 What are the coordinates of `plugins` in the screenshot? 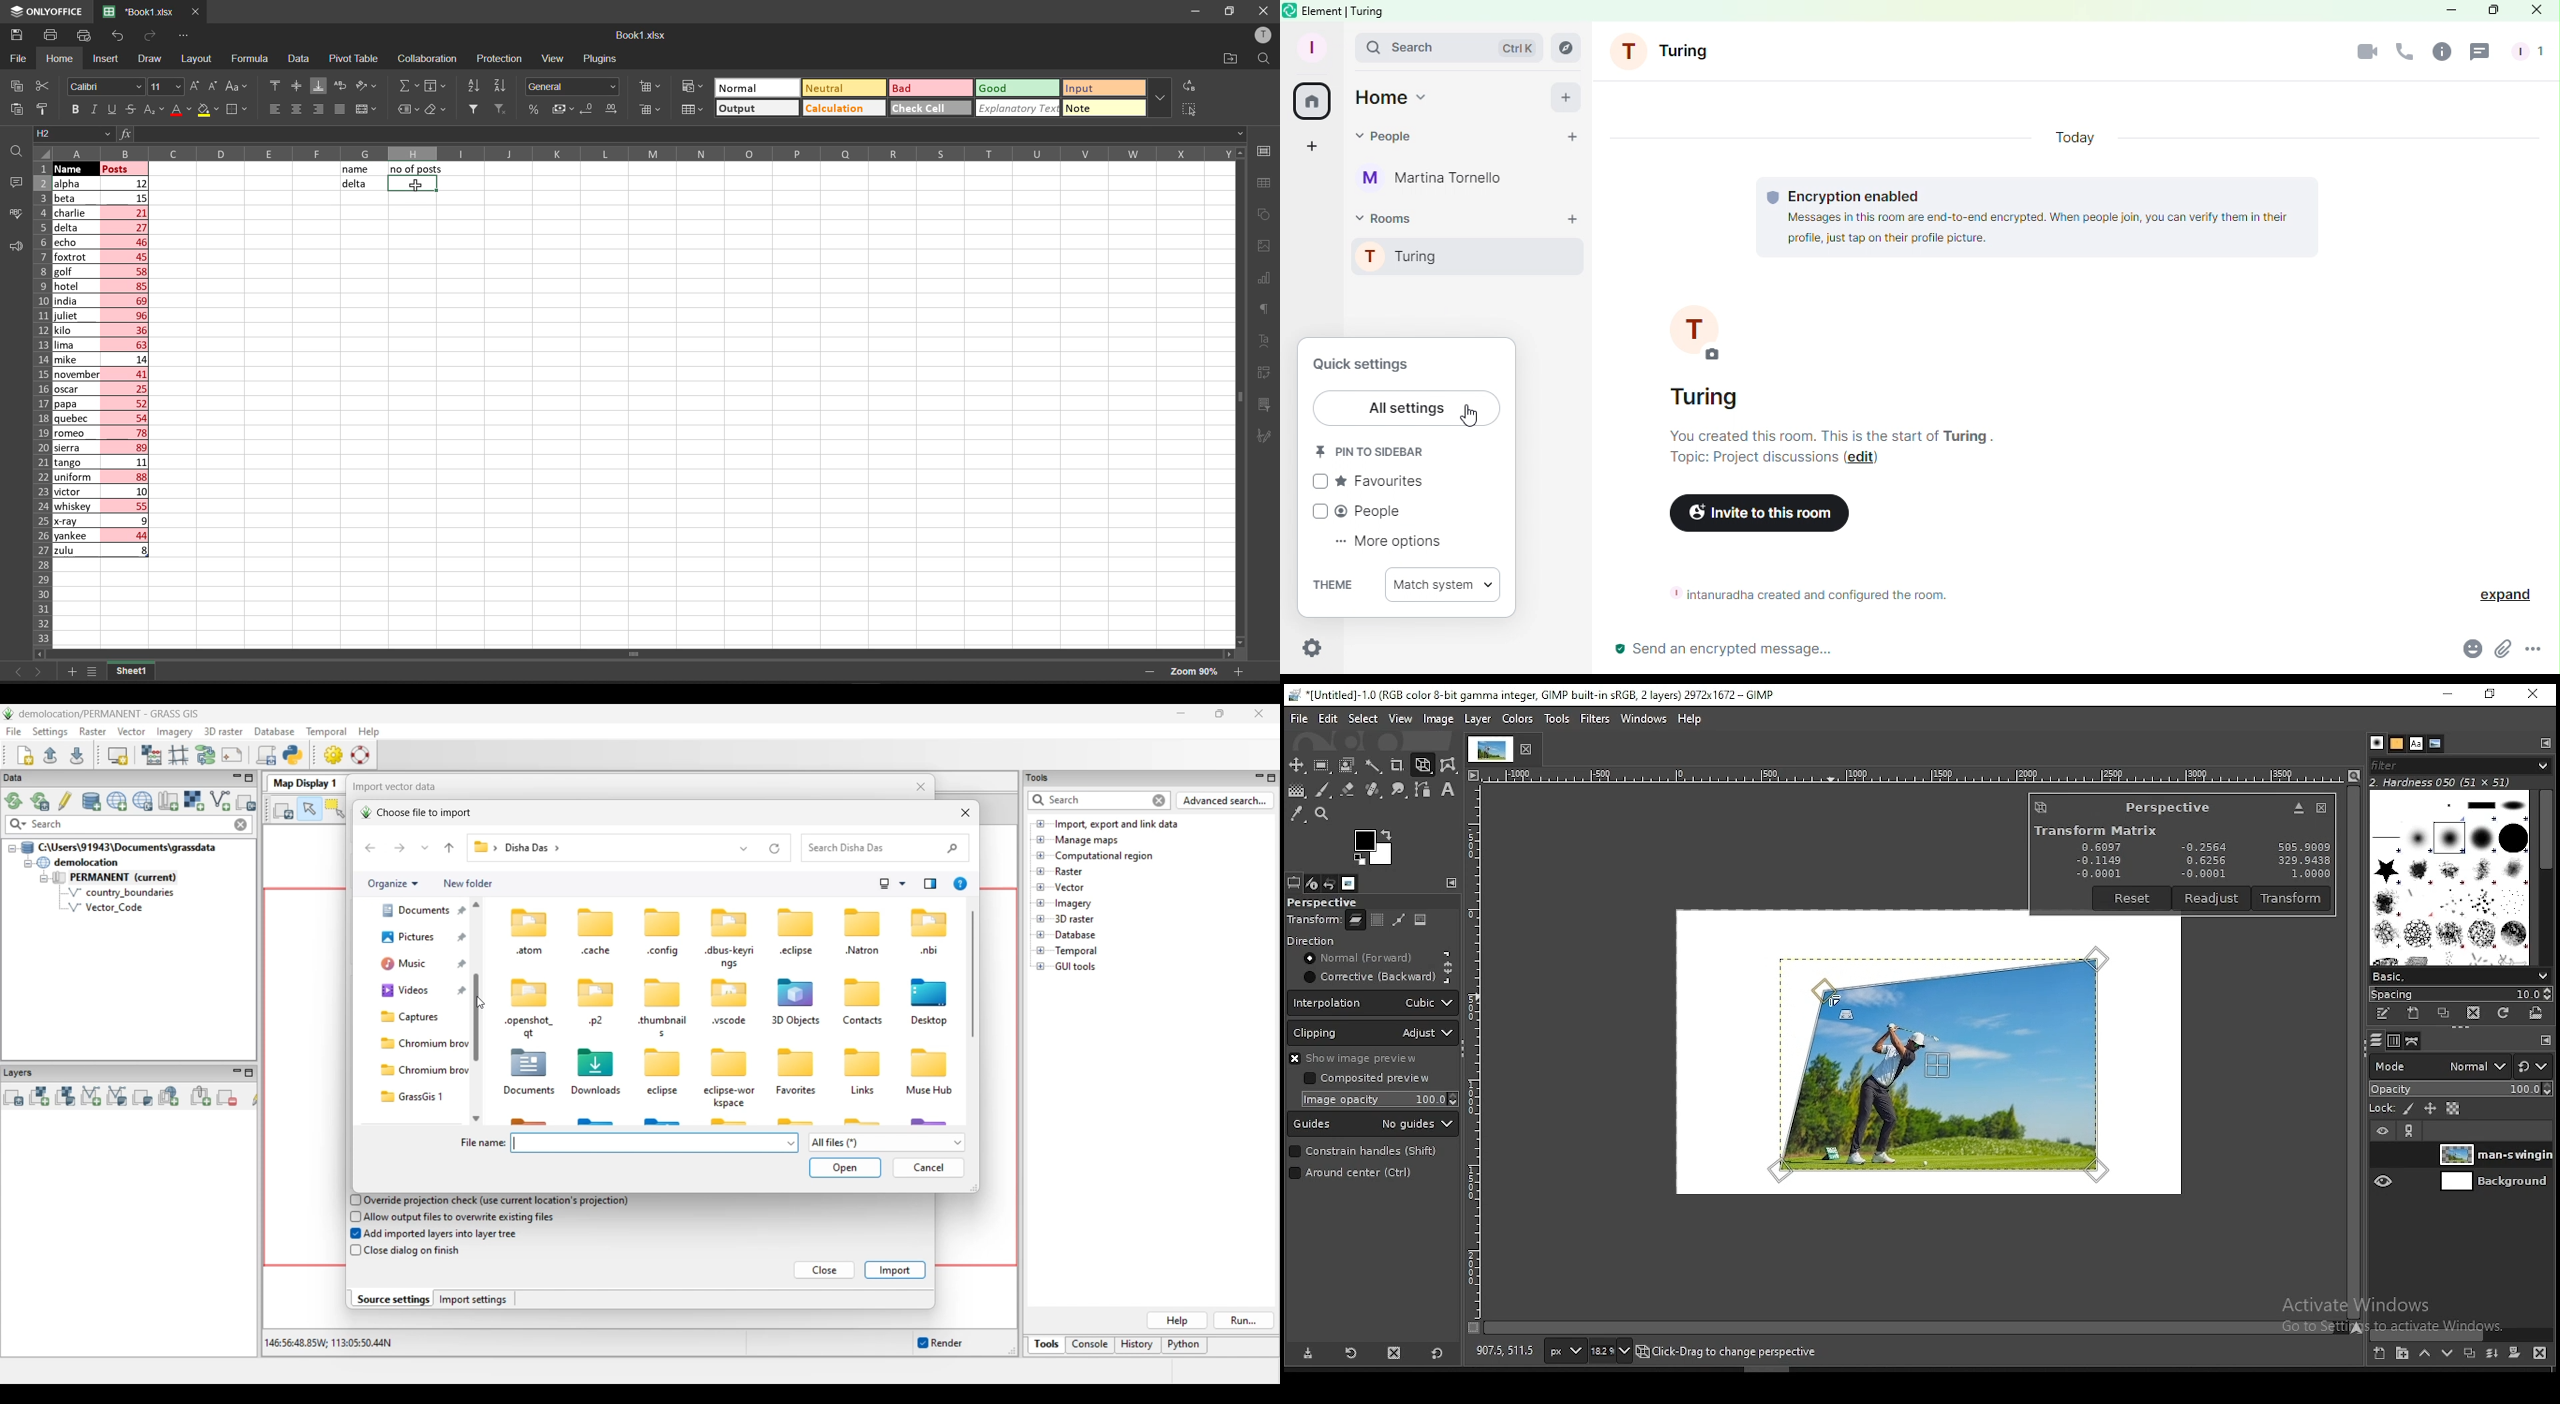 It's located at (601, 58).